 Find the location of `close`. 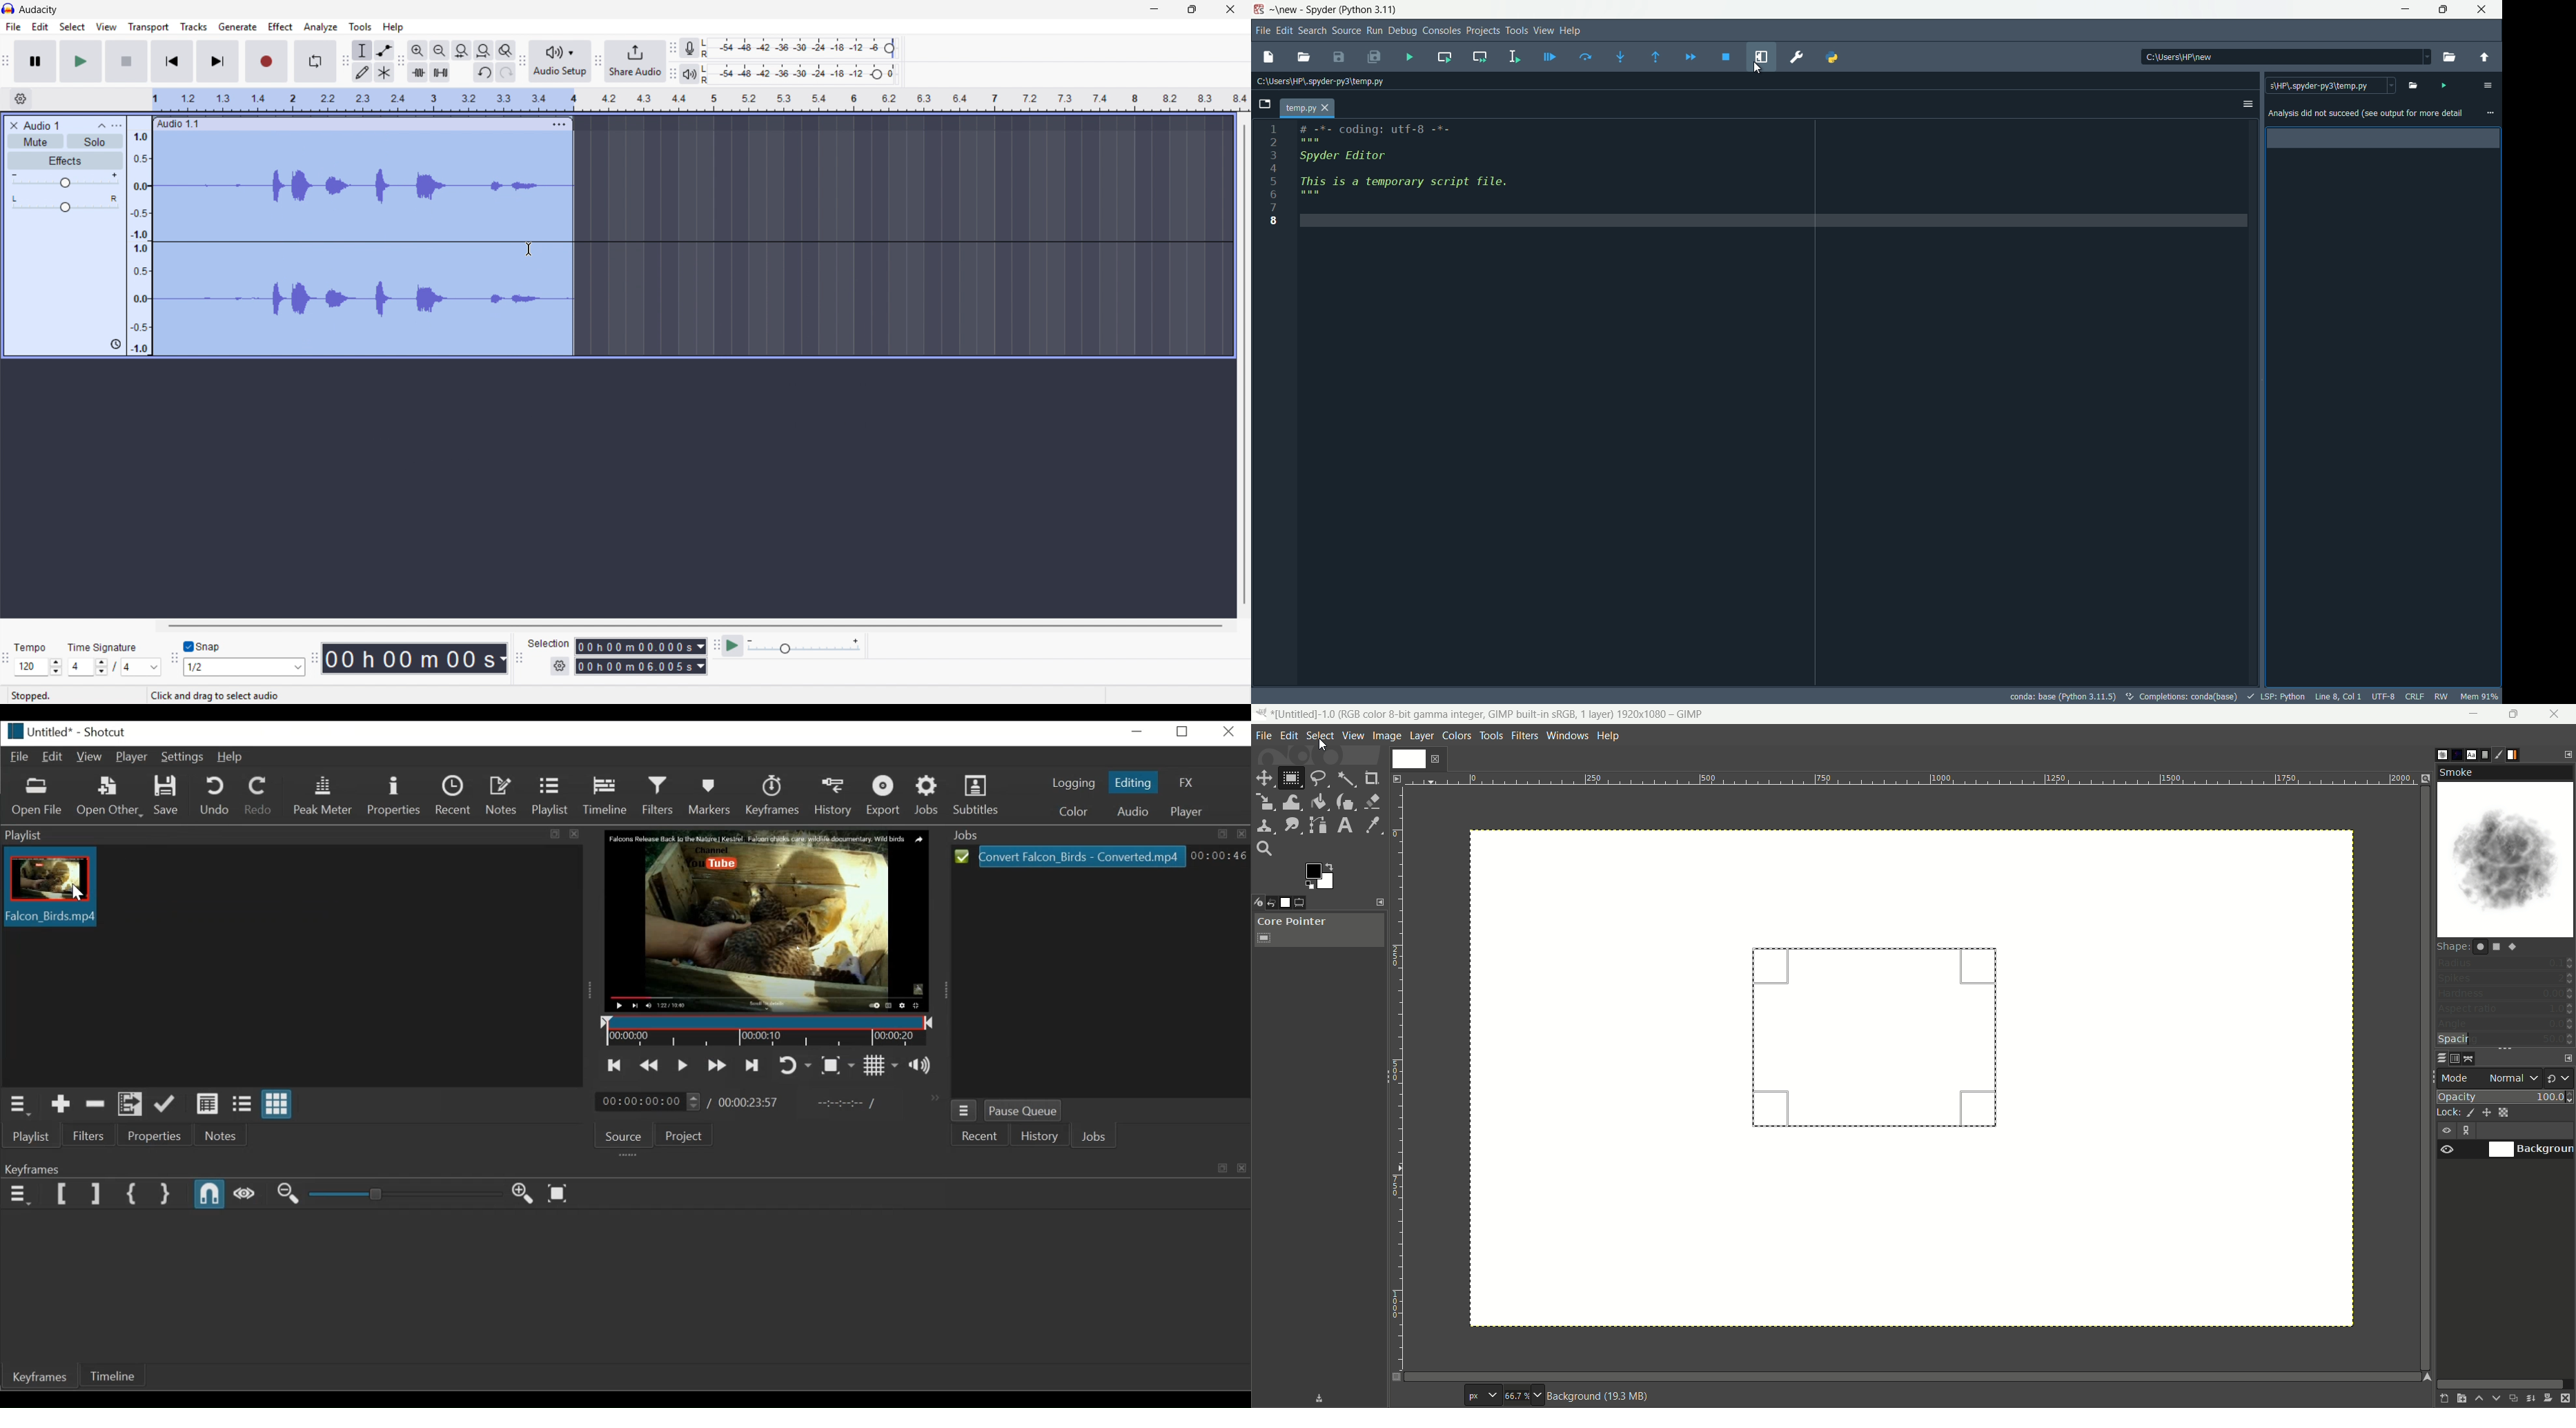

close is located at coordinates (1243, 1171).